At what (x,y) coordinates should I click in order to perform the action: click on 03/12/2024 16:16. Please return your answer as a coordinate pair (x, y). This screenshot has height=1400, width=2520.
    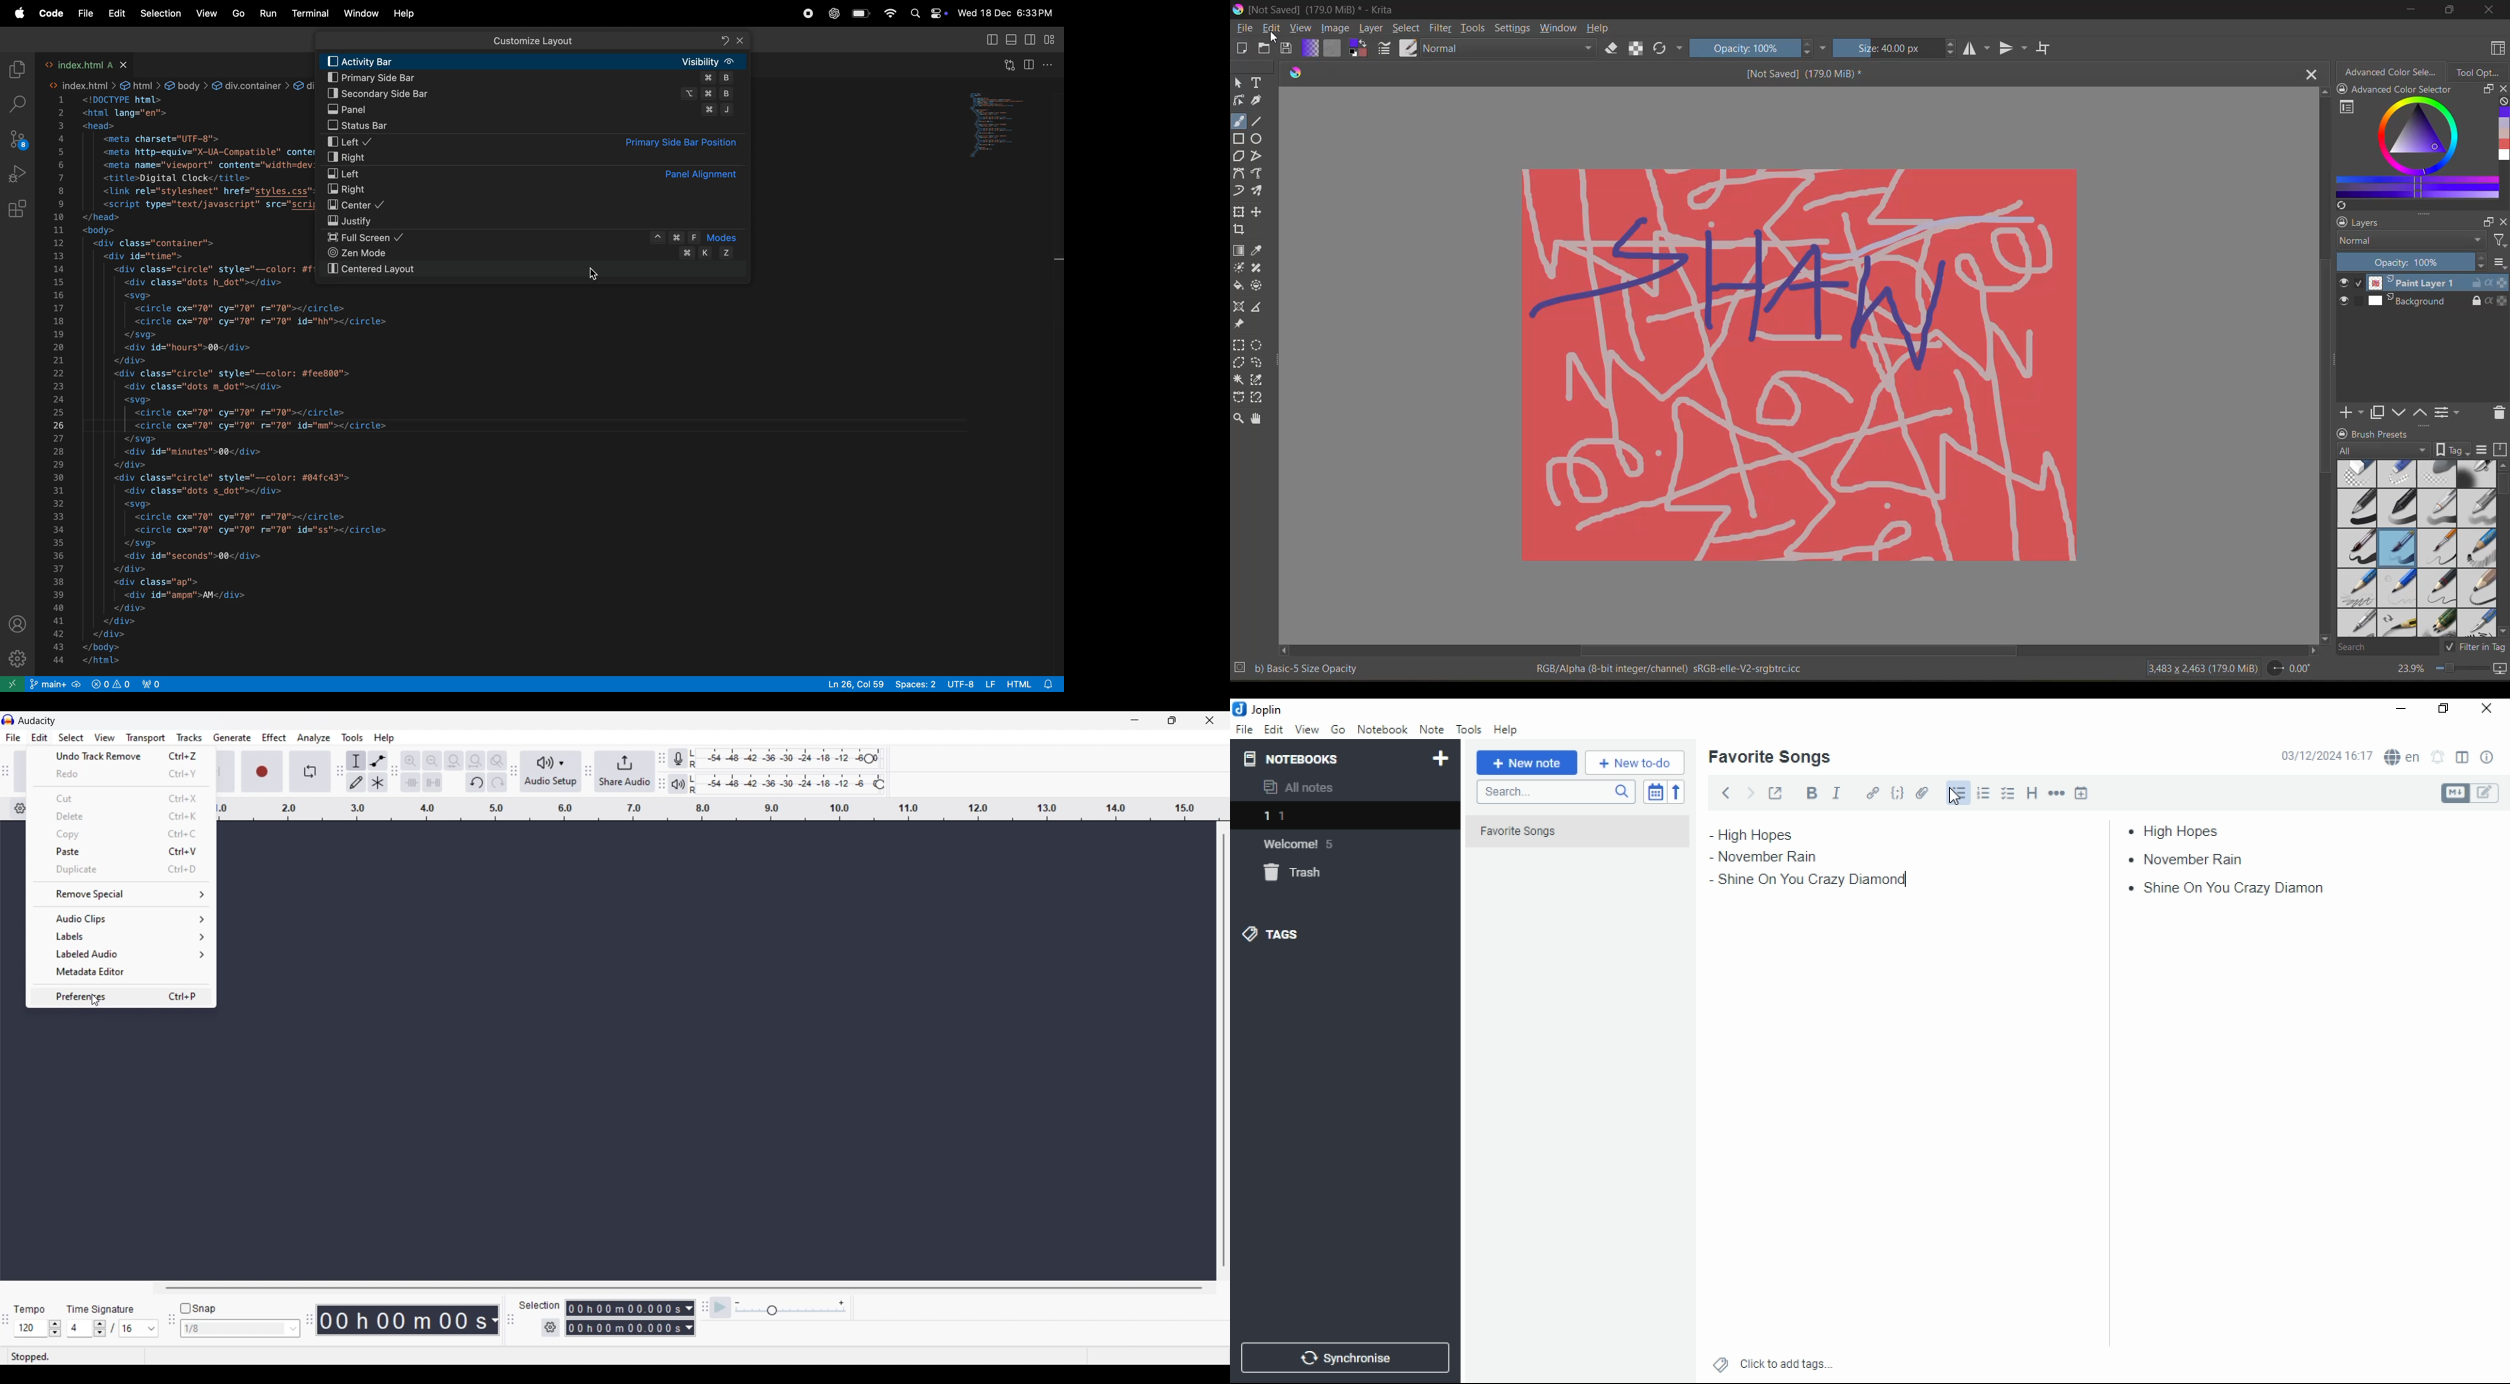
    Looking at the image, I should click on (2326, 756).